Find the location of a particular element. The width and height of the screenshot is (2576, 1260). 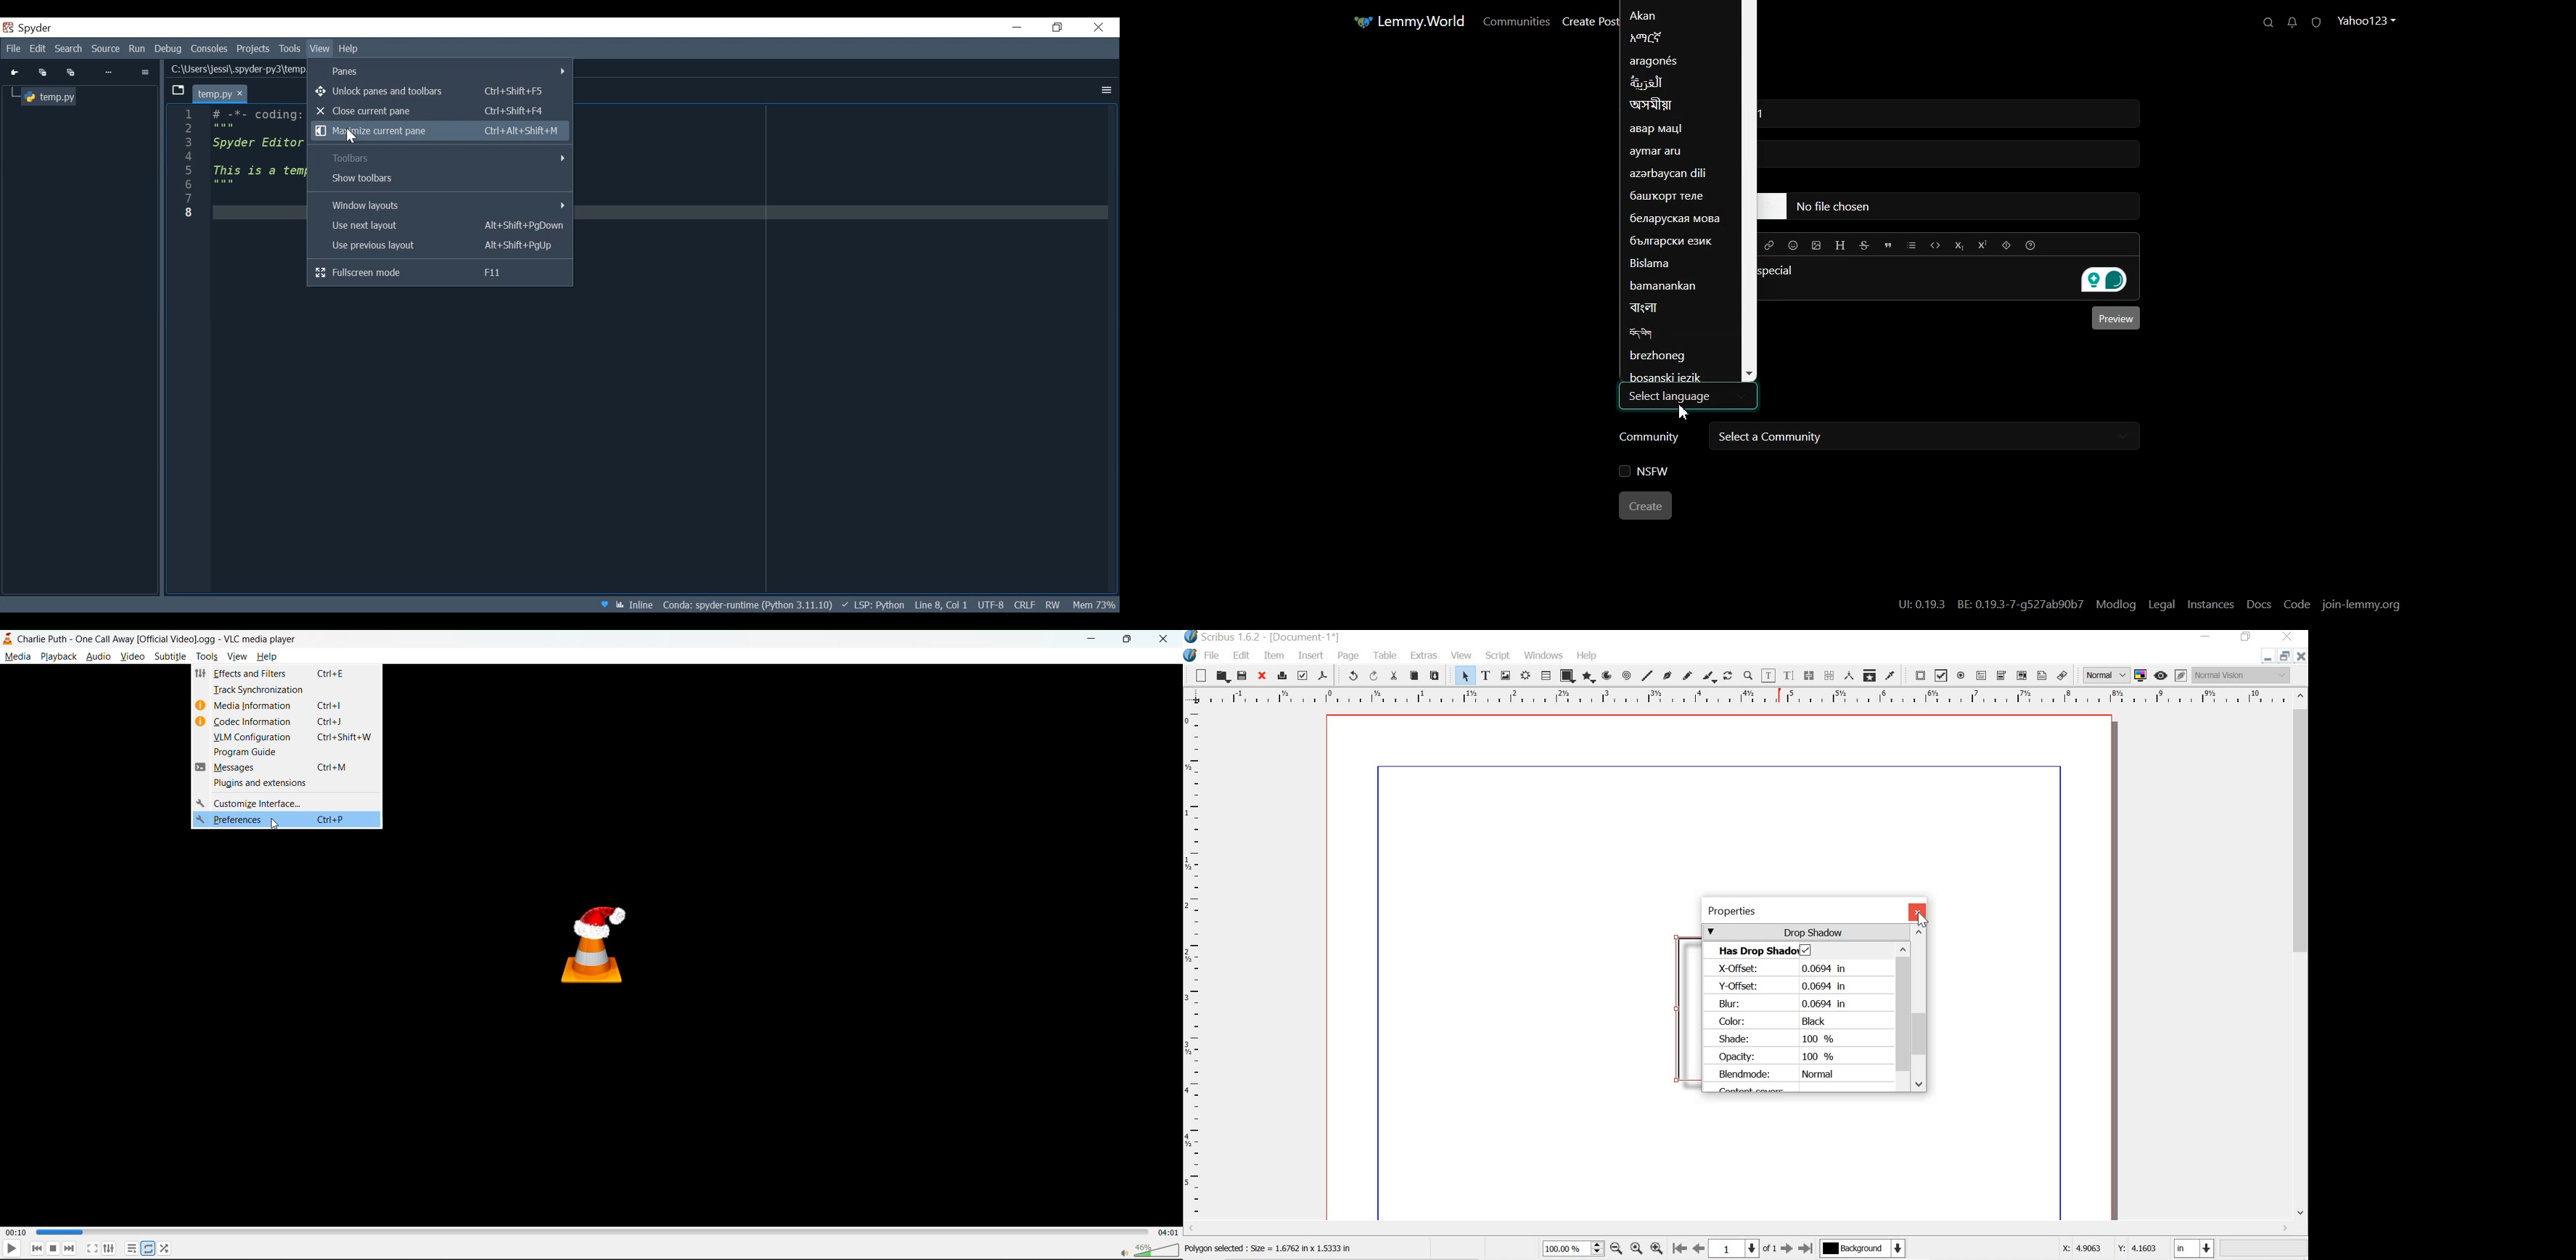

eye dropper is located at coordinates (1890, 676).